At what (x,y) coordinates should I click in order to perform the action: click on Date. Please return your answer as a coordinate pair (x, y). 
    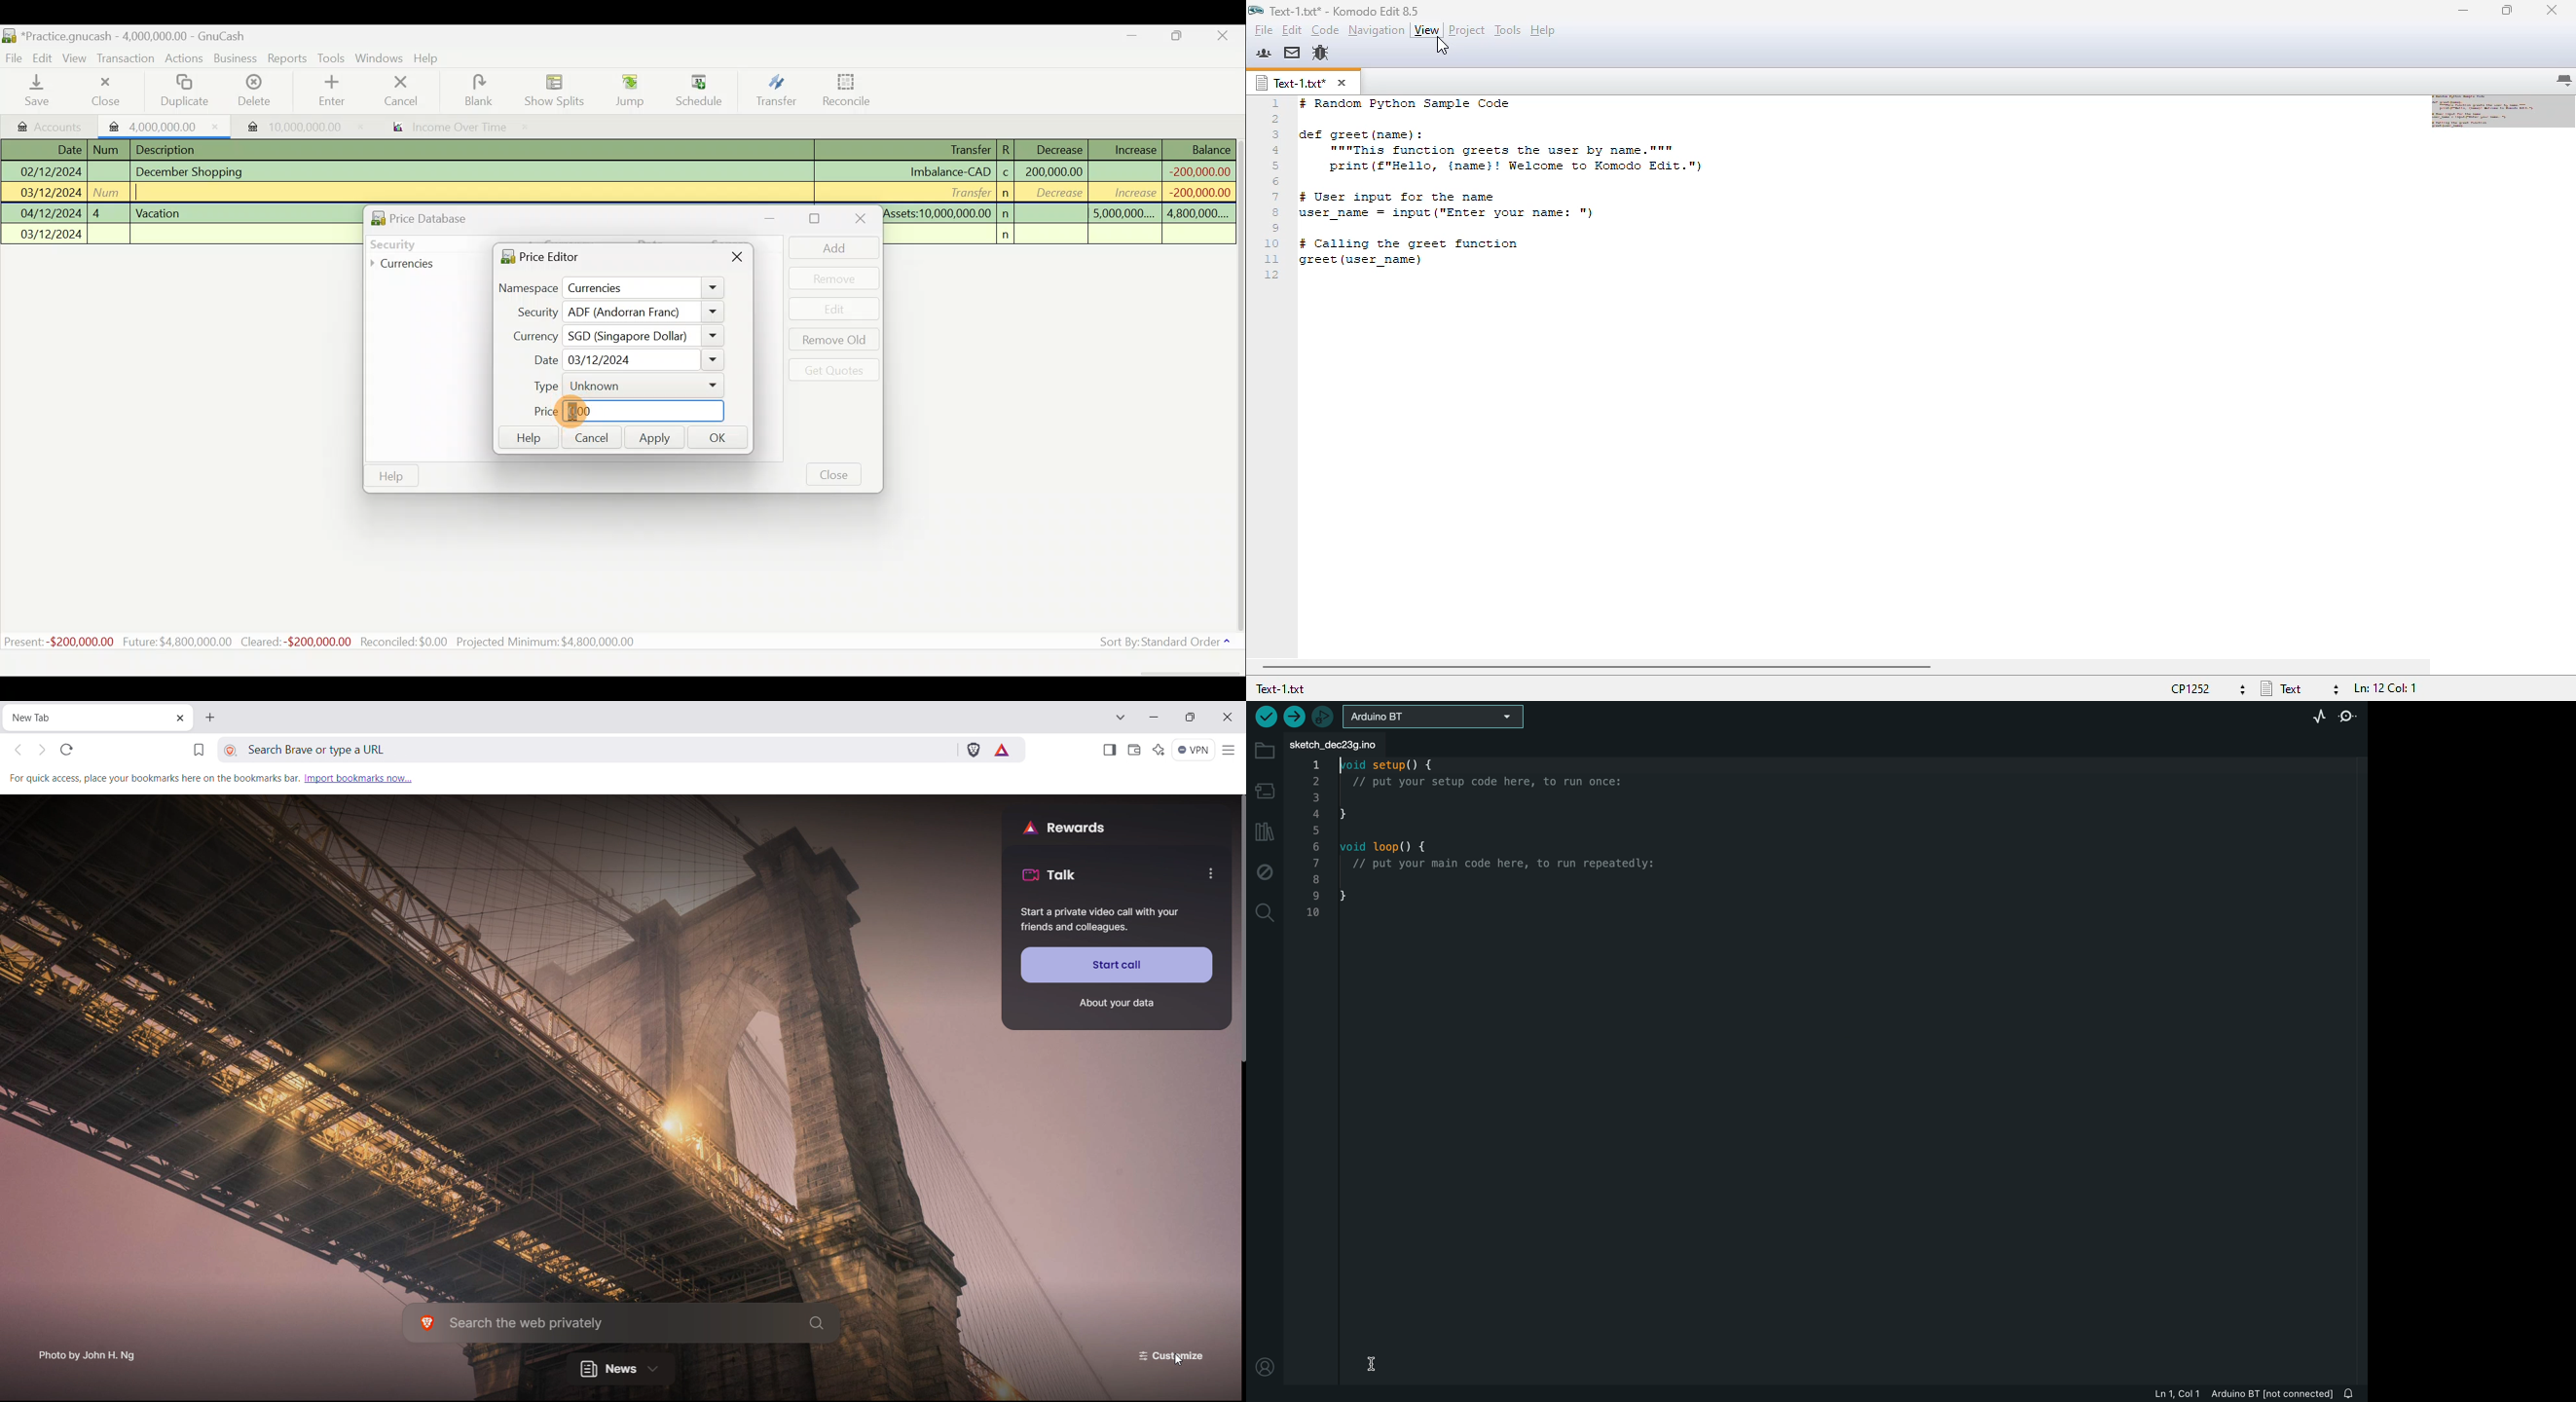
    Looking at the image, I should click on (622, 360).